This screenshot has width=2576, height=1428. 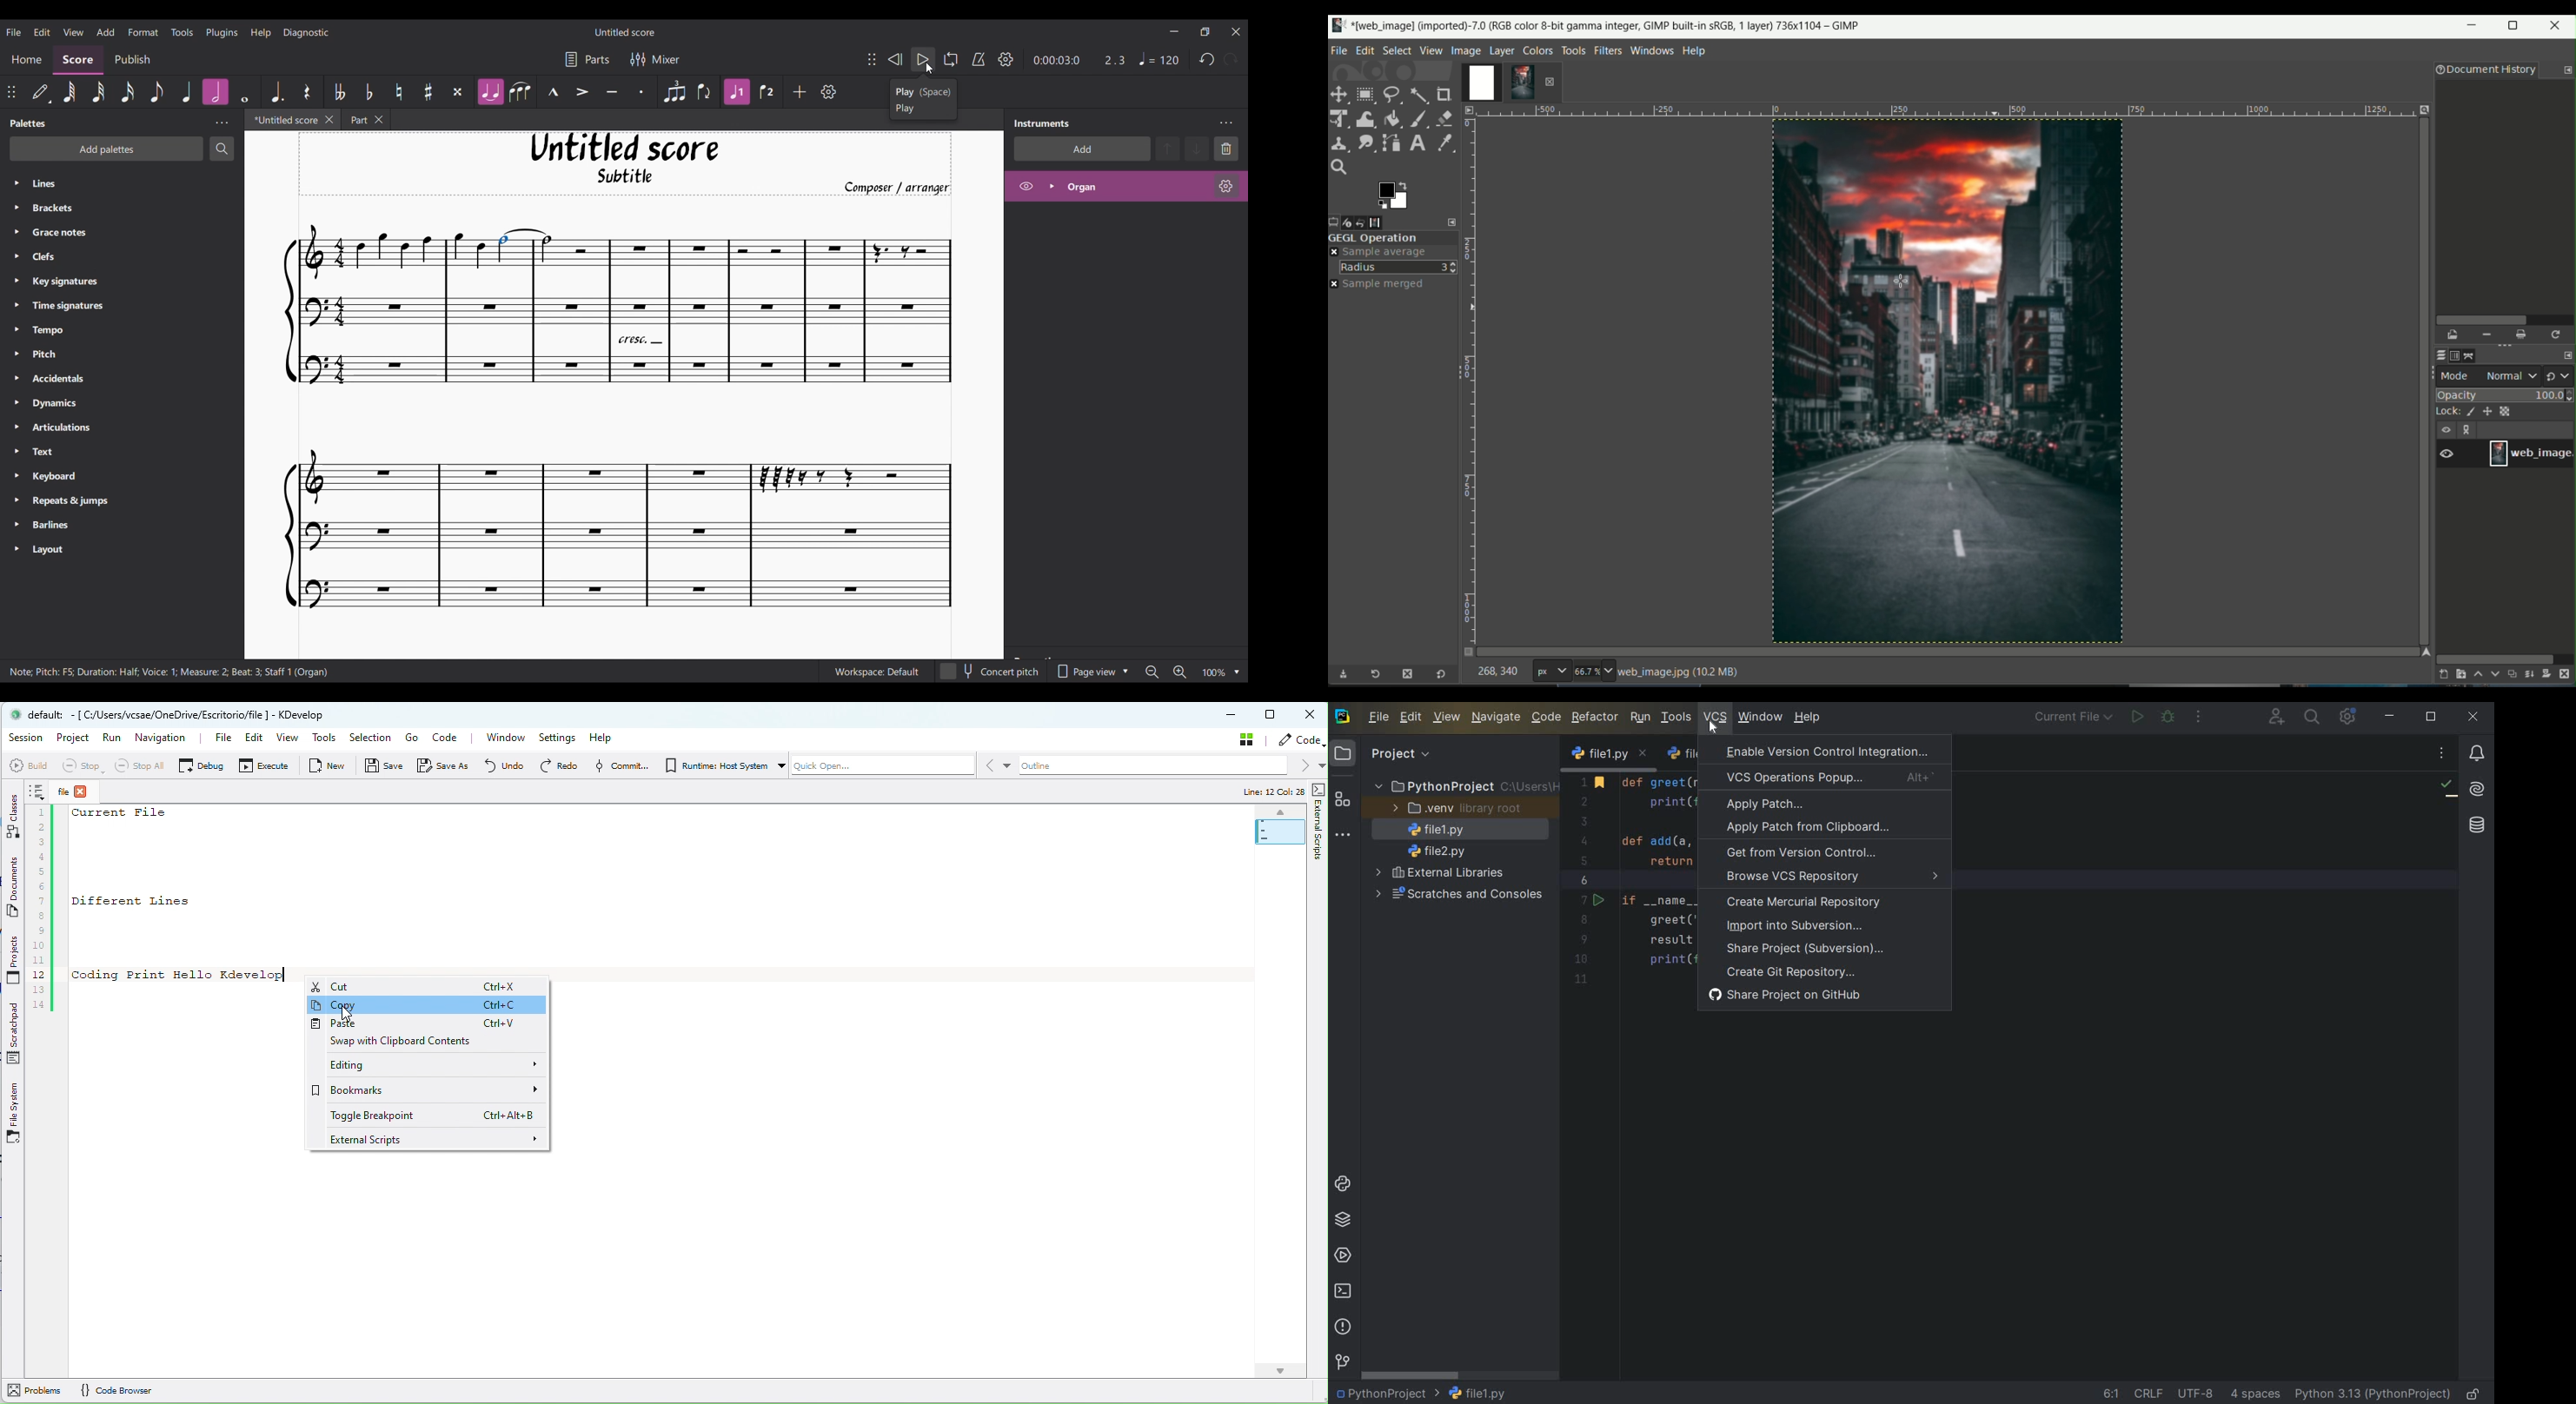 What do you see at coordinates (2558, 334) in the screenshot?
I see `recreate preview` at bounding box center [2558, 334].